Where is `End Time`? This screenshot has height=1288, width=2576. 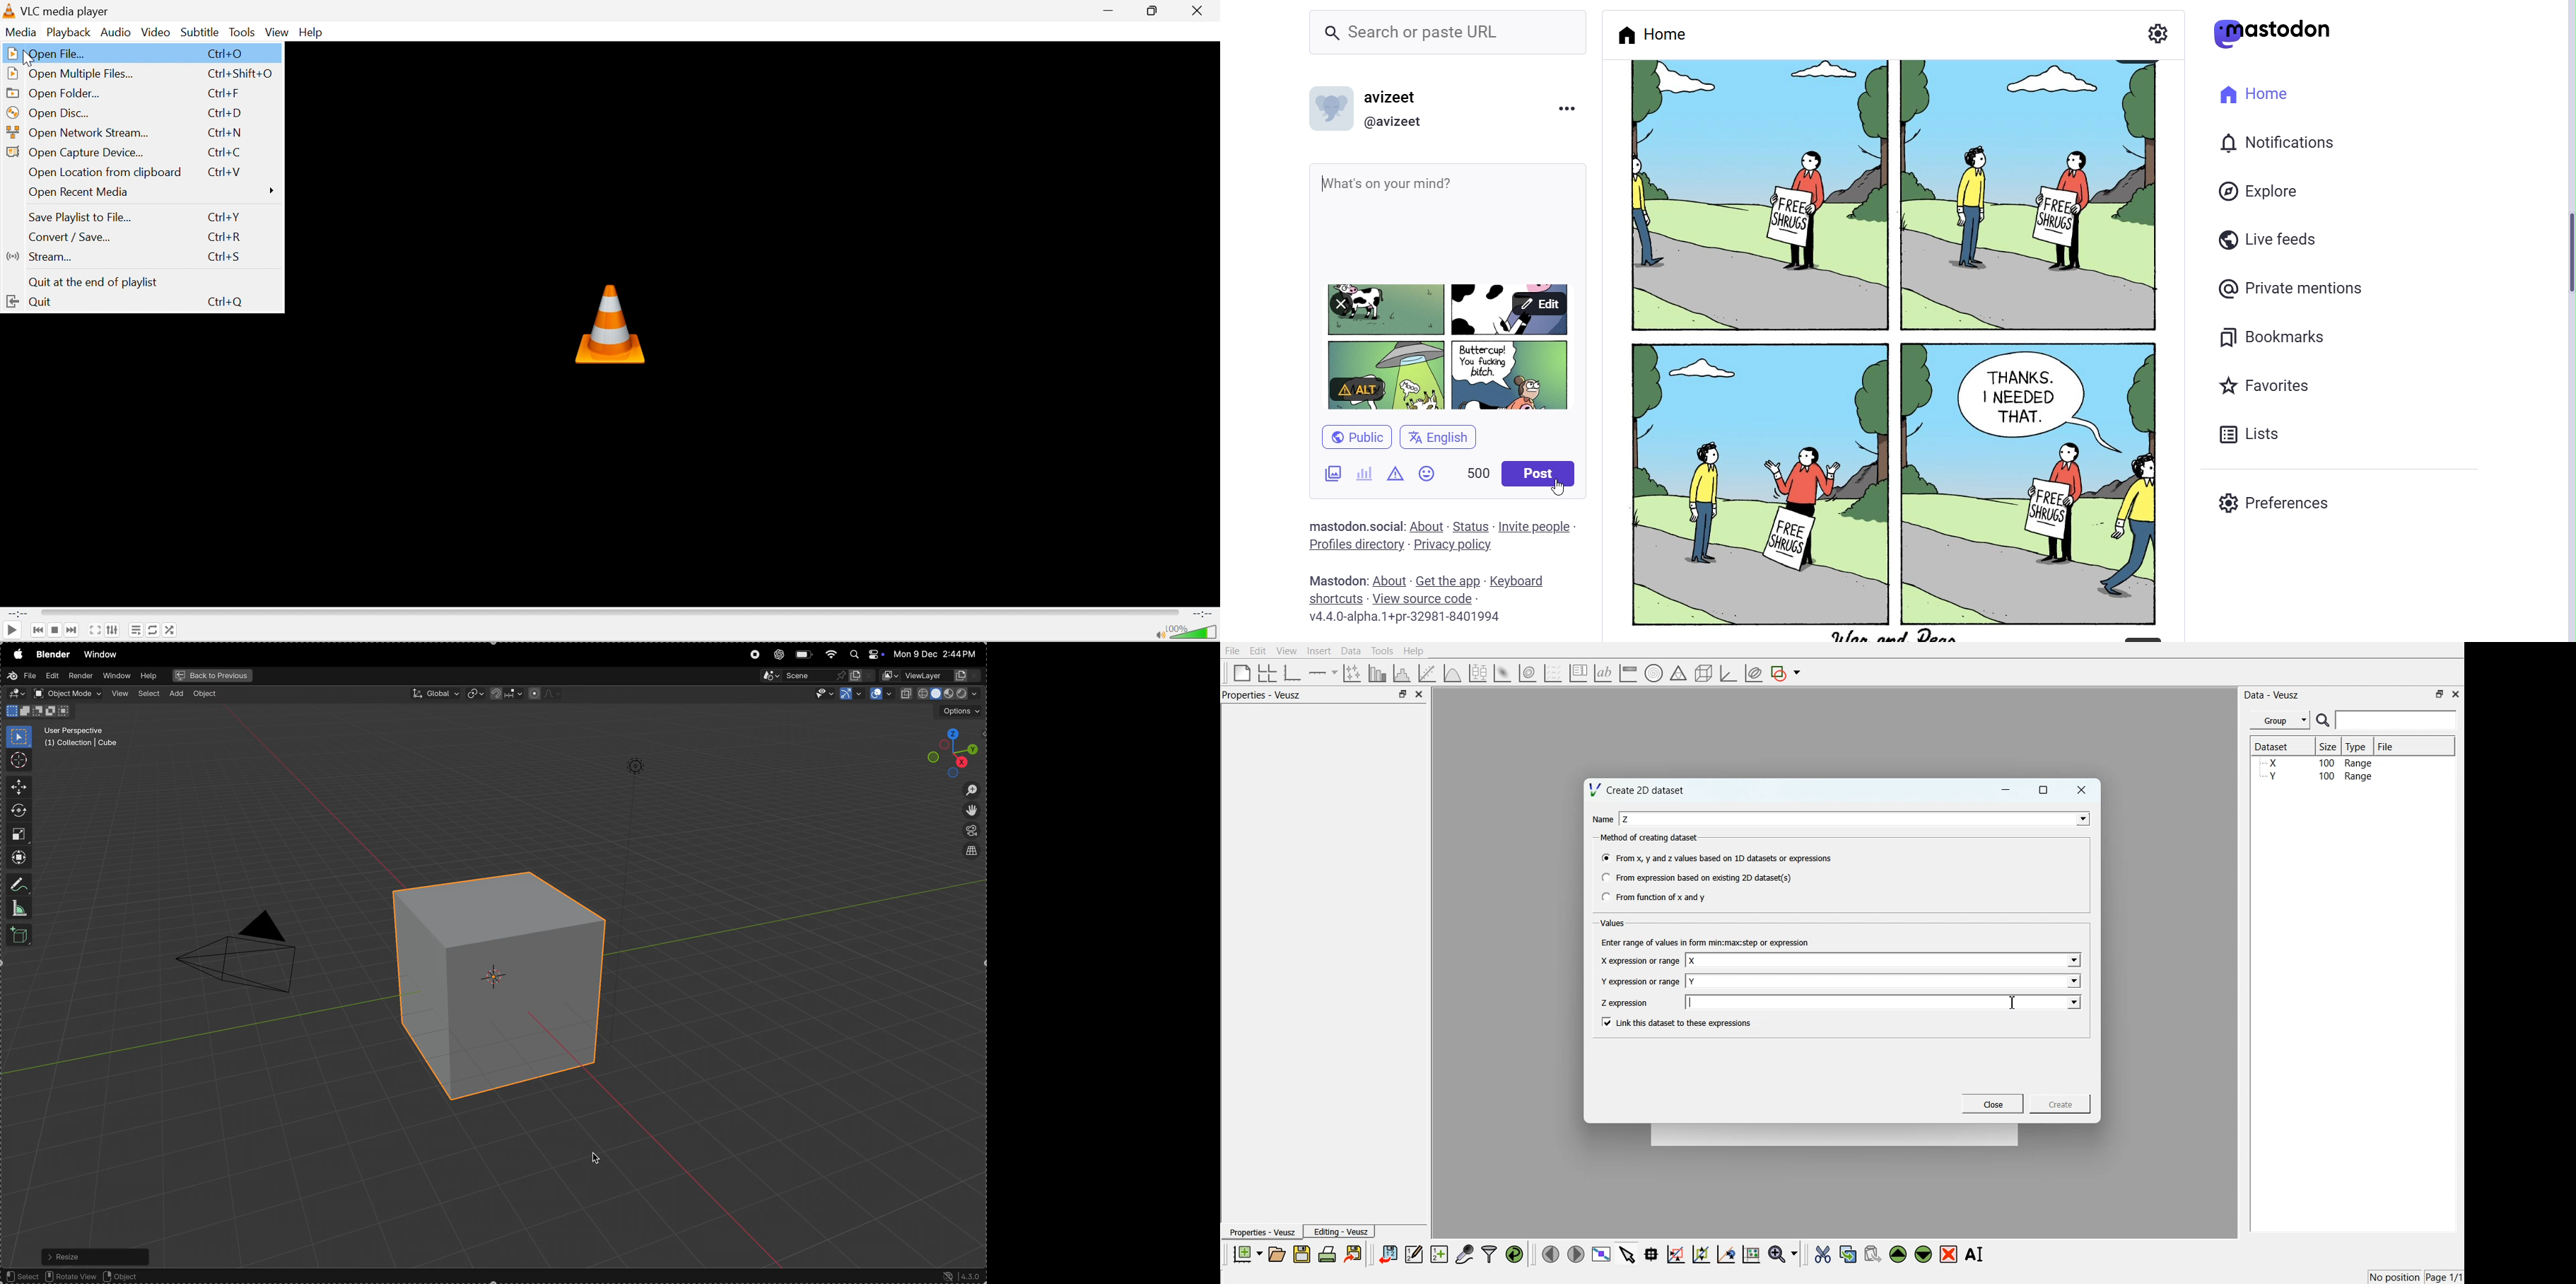
End Time is located at coordinates (1202, 613).